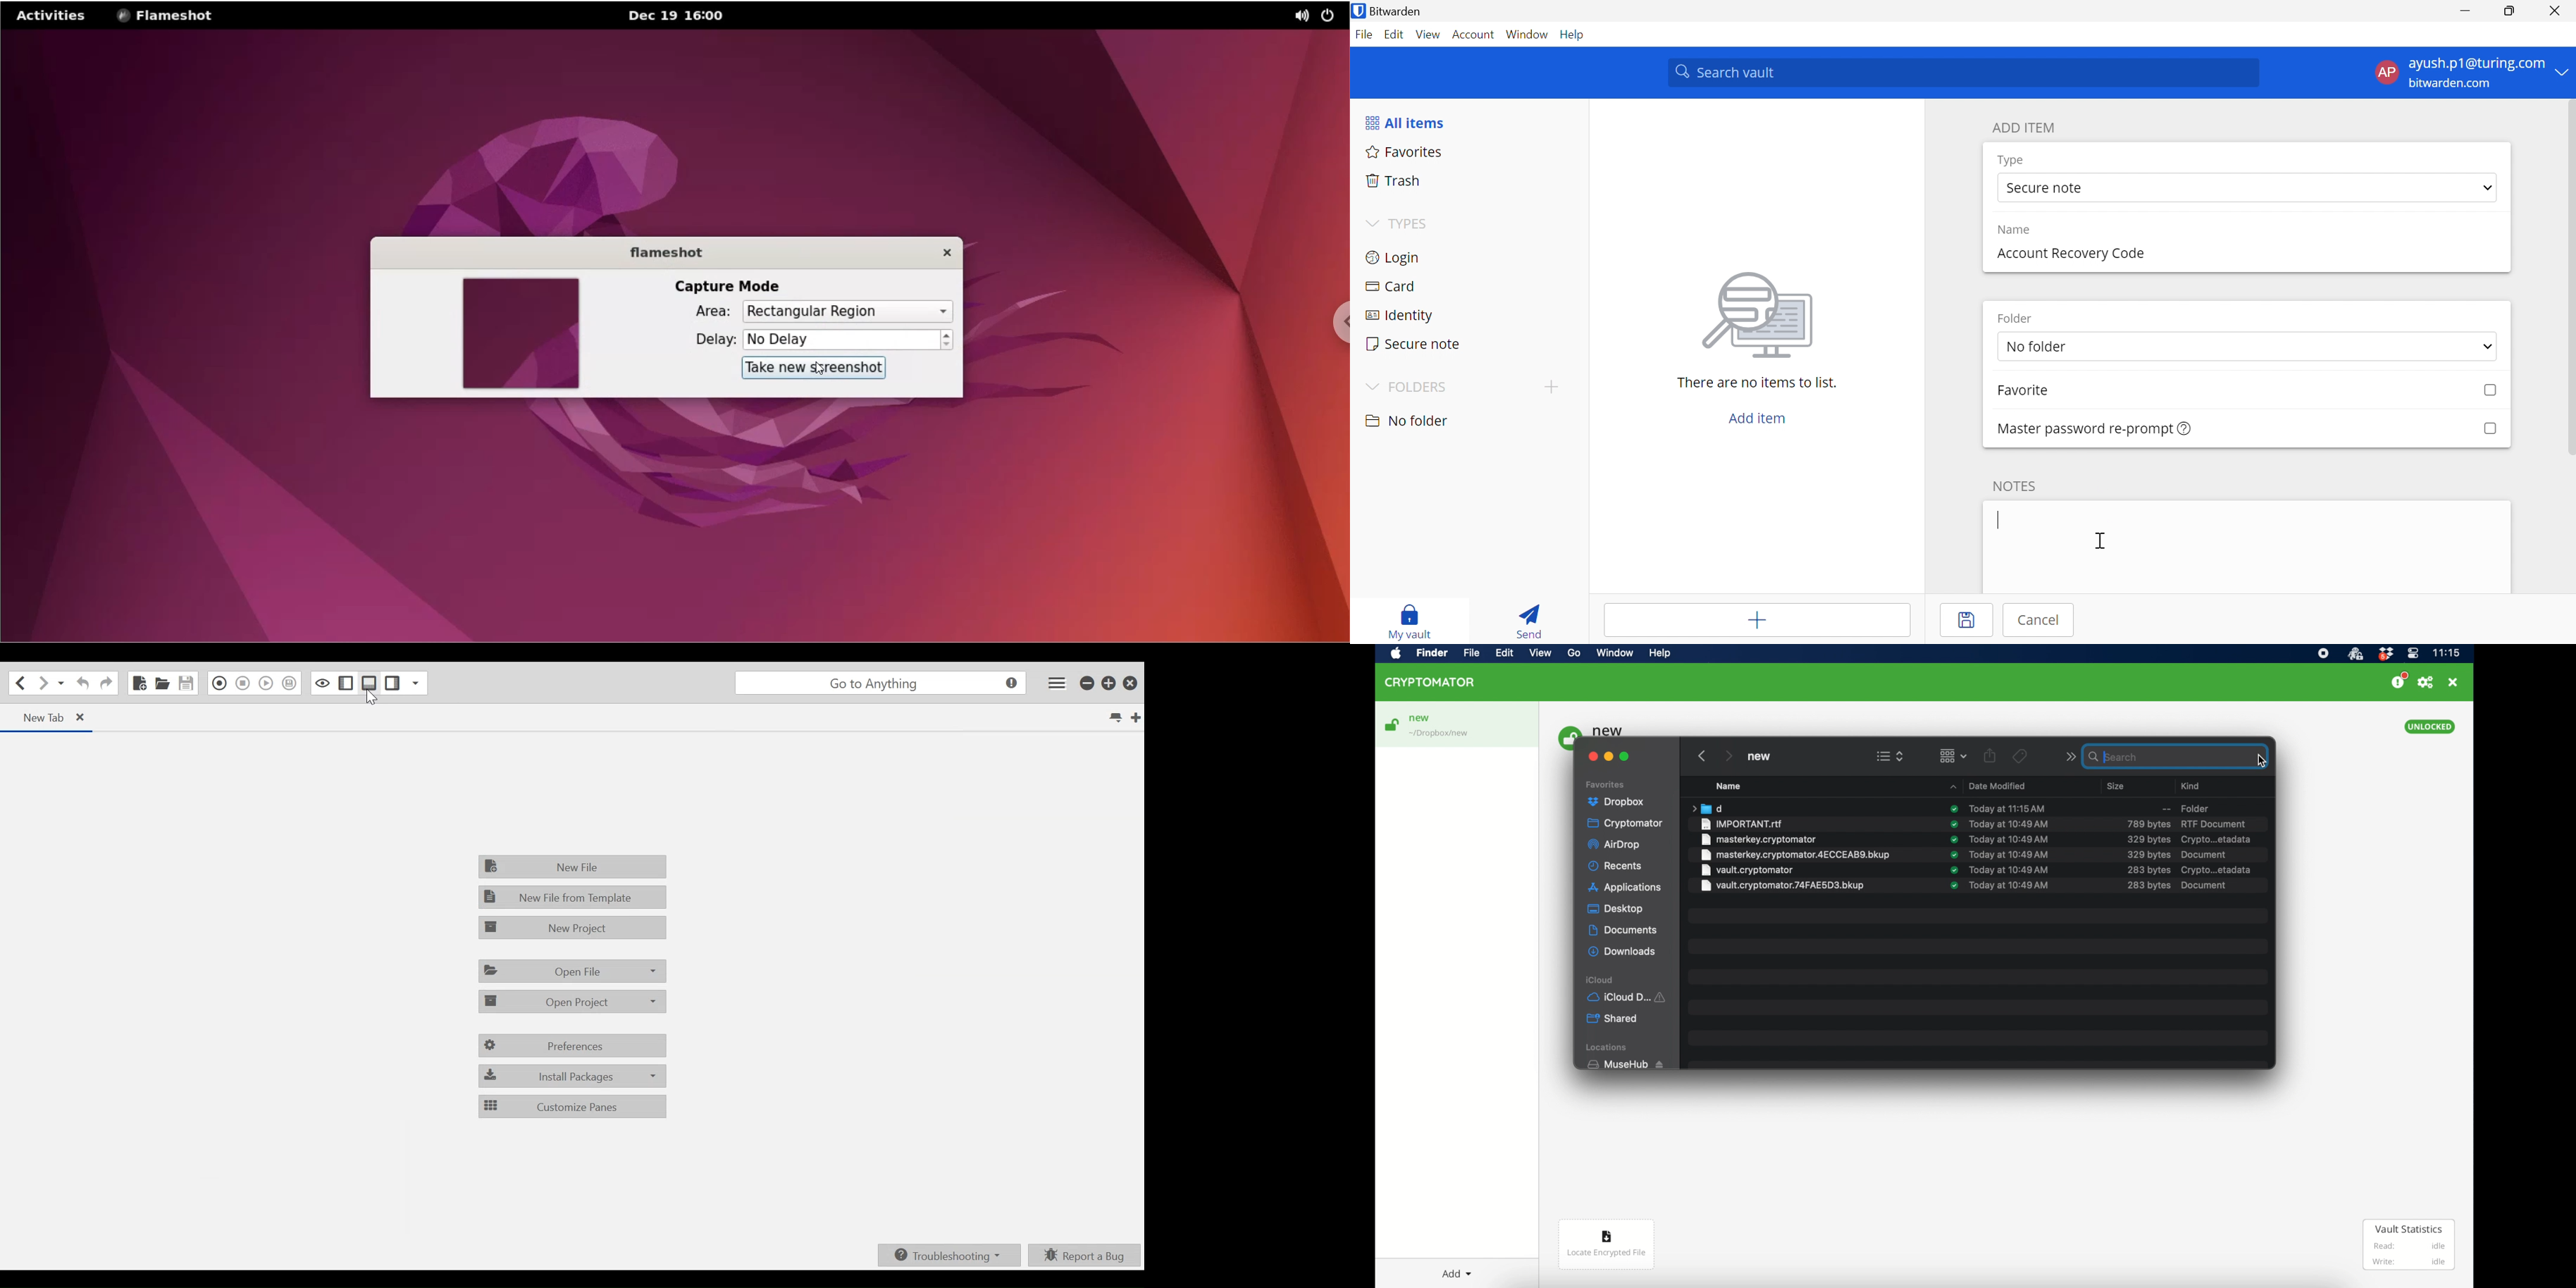 The width and height of the screenshot is (2576, 1288). I want to click on Search vault, so click(1965, 73).